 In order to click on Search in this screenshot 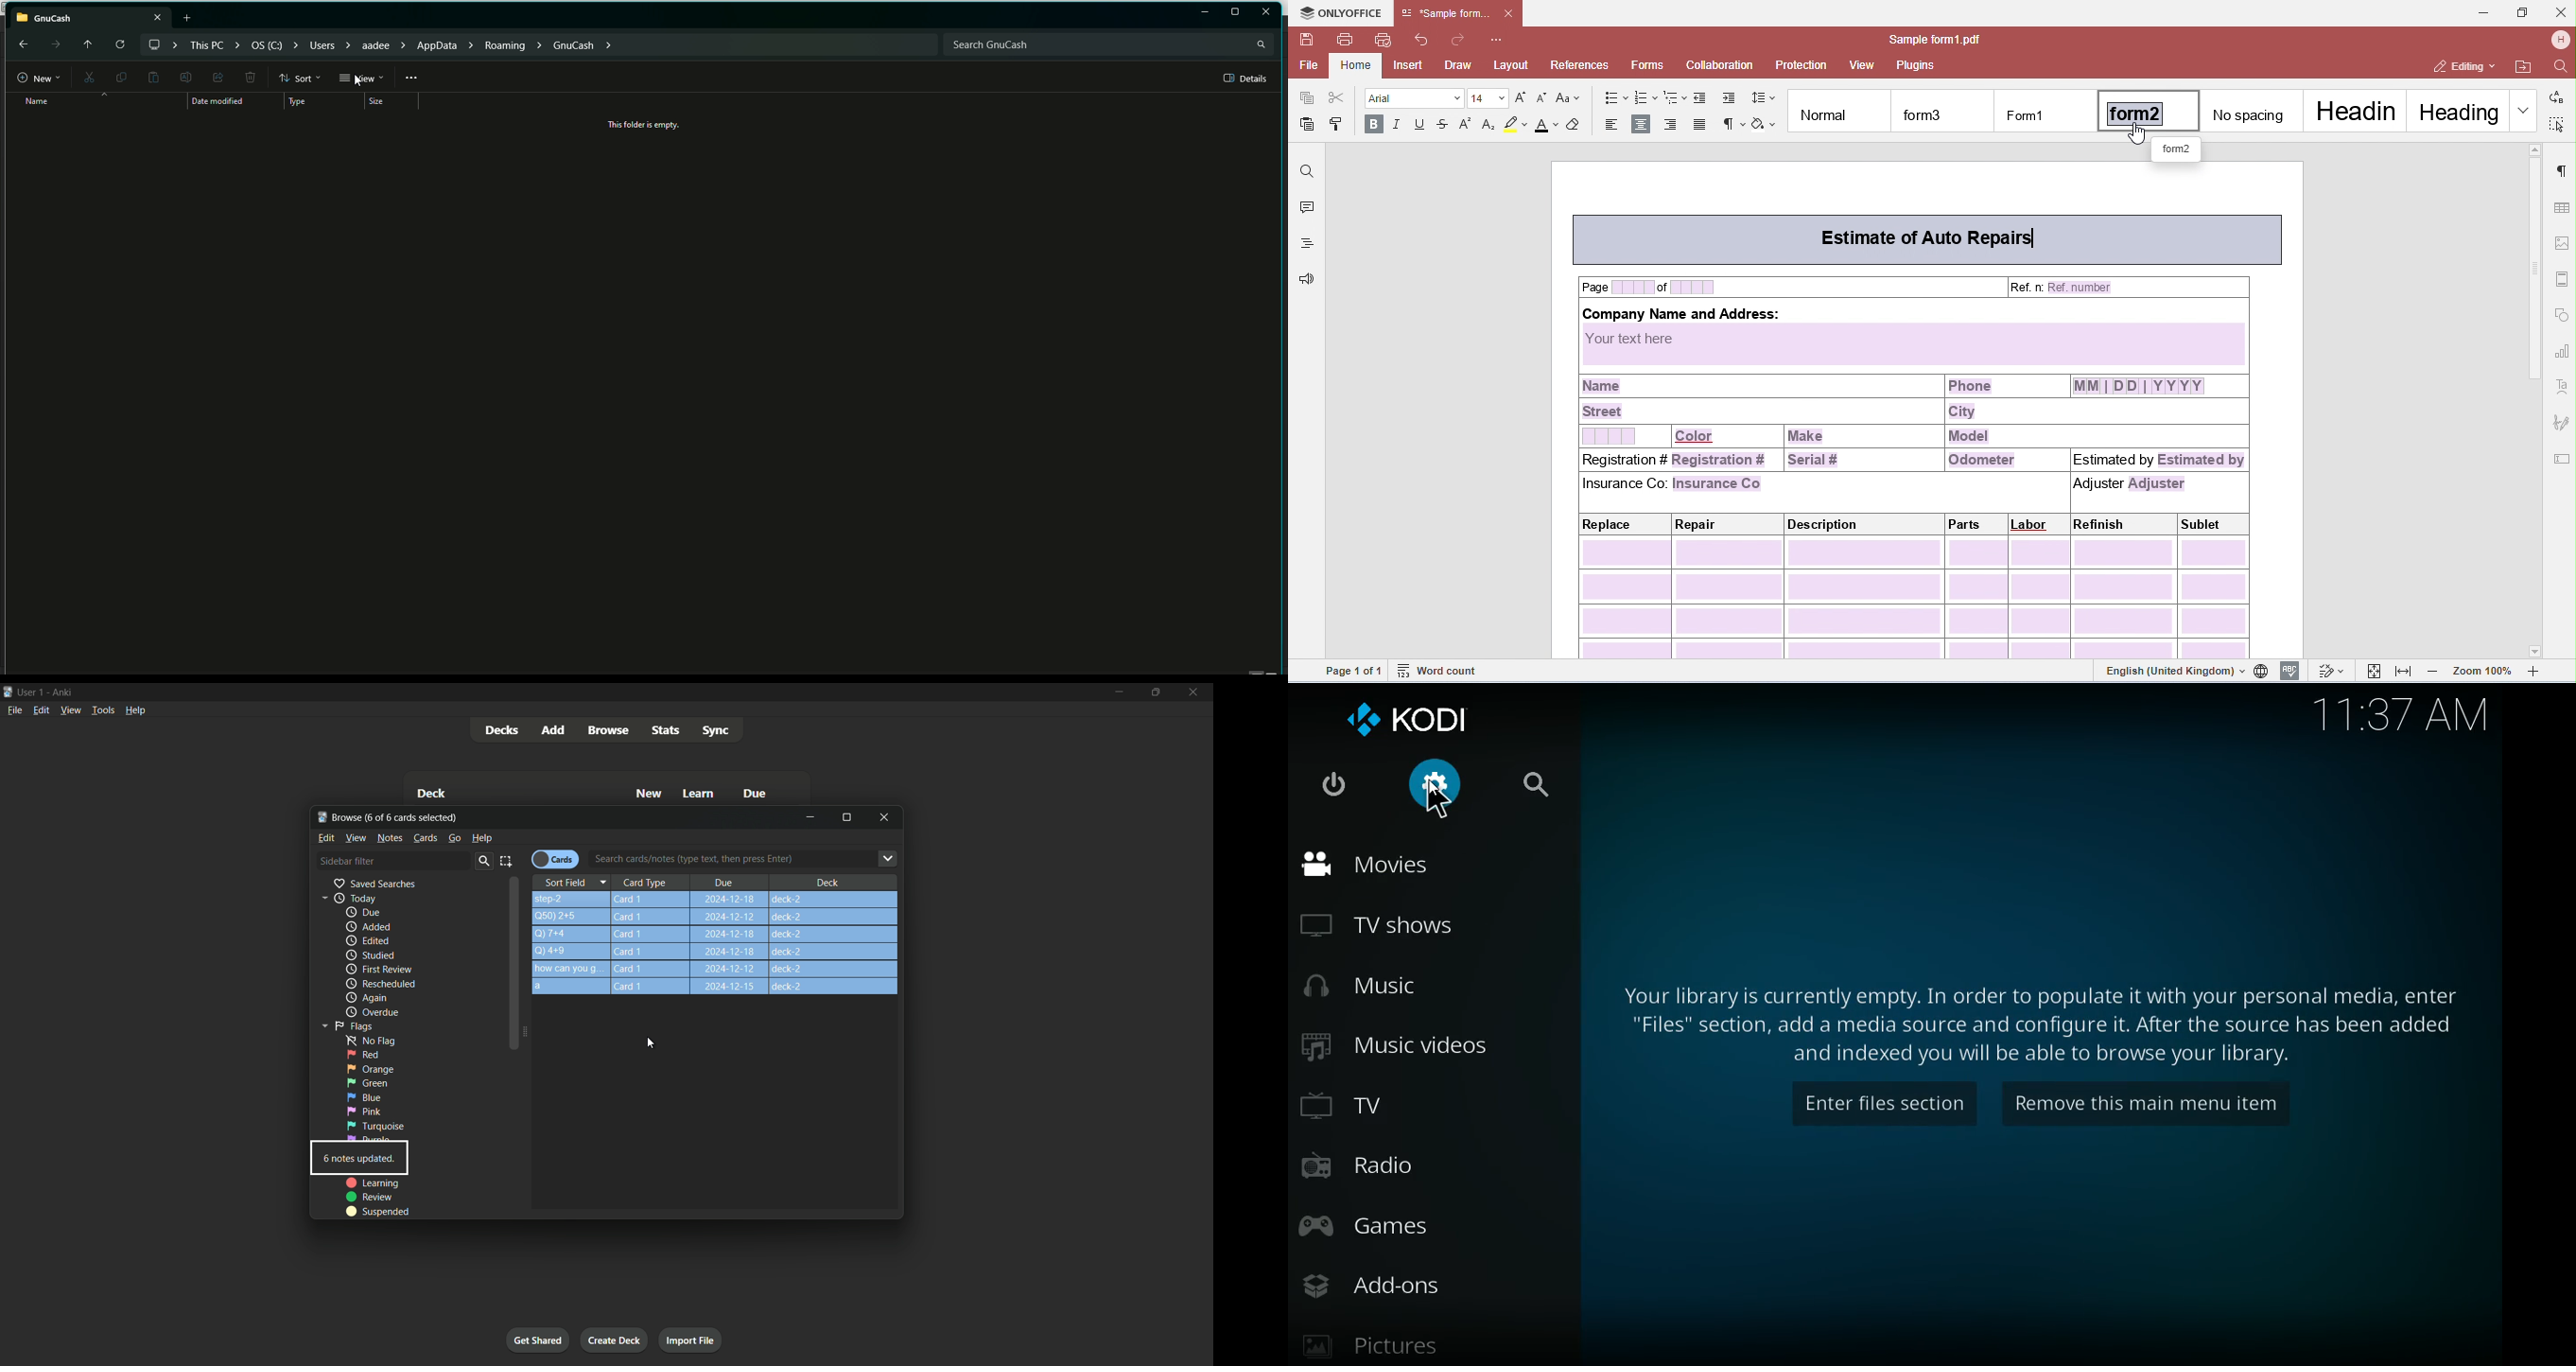, I will do `click(483, 861)`.